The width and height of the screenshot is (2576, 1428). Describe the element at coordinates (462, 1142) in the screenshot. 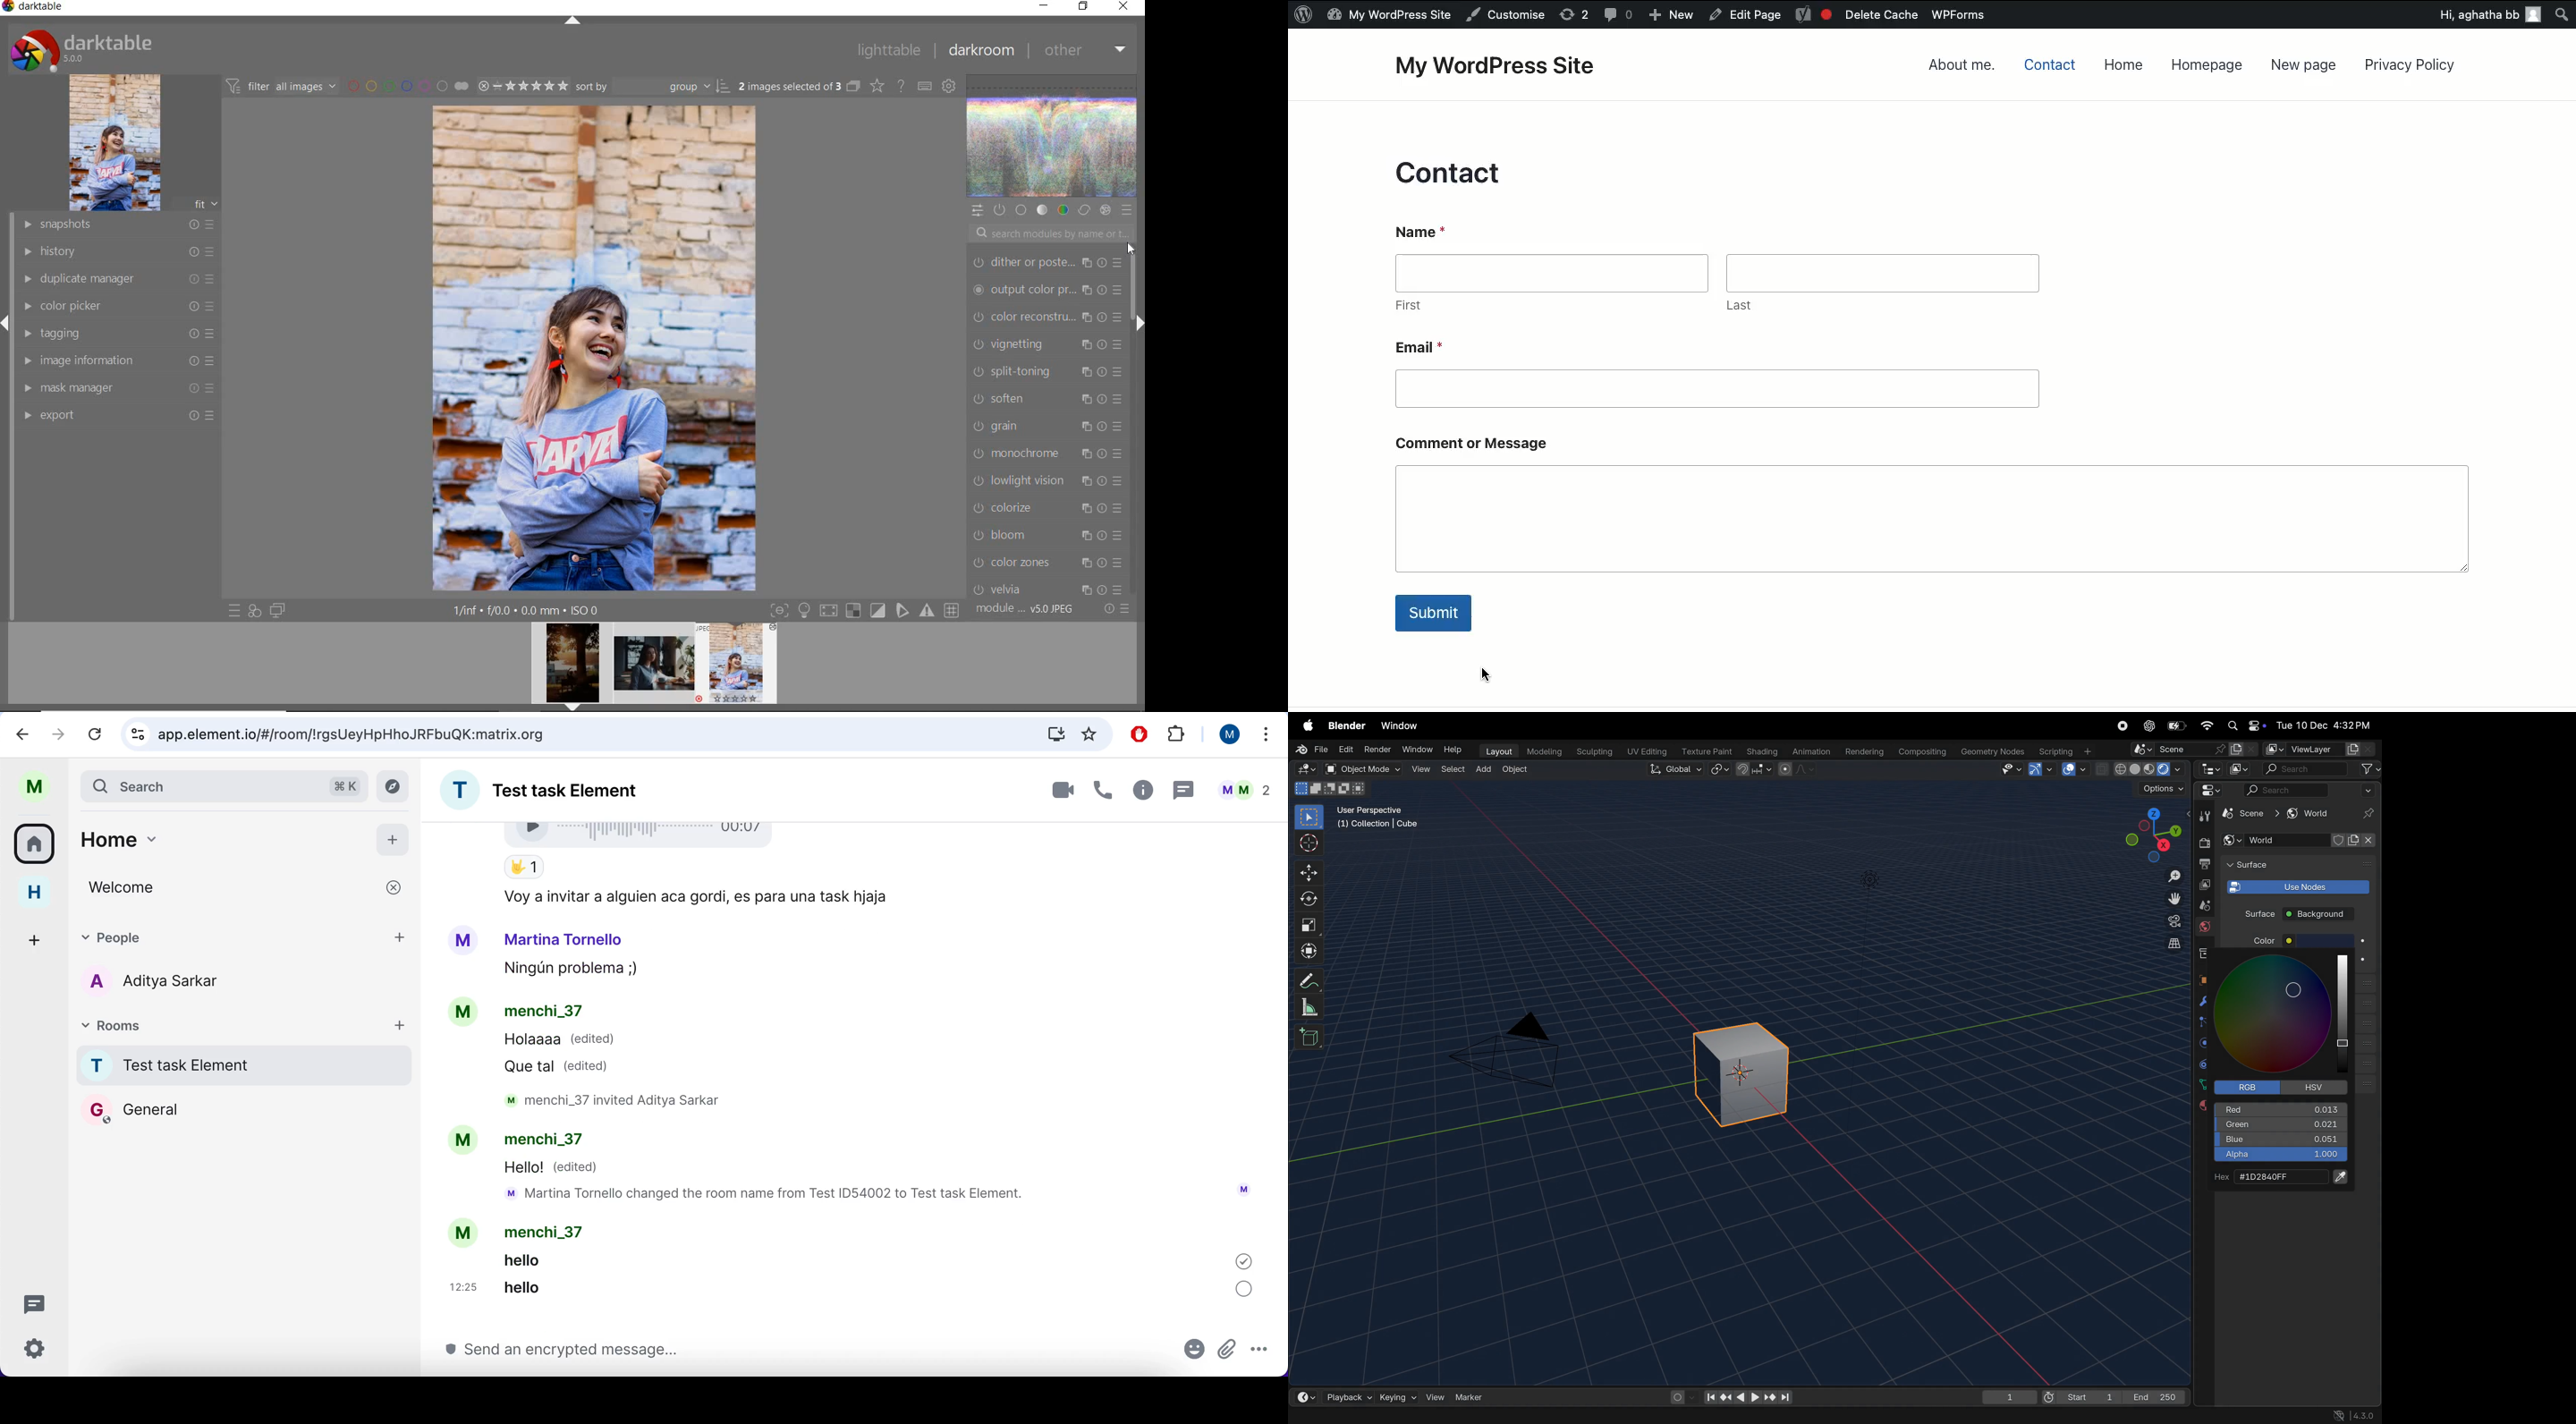

I see `Avatar` at that location.